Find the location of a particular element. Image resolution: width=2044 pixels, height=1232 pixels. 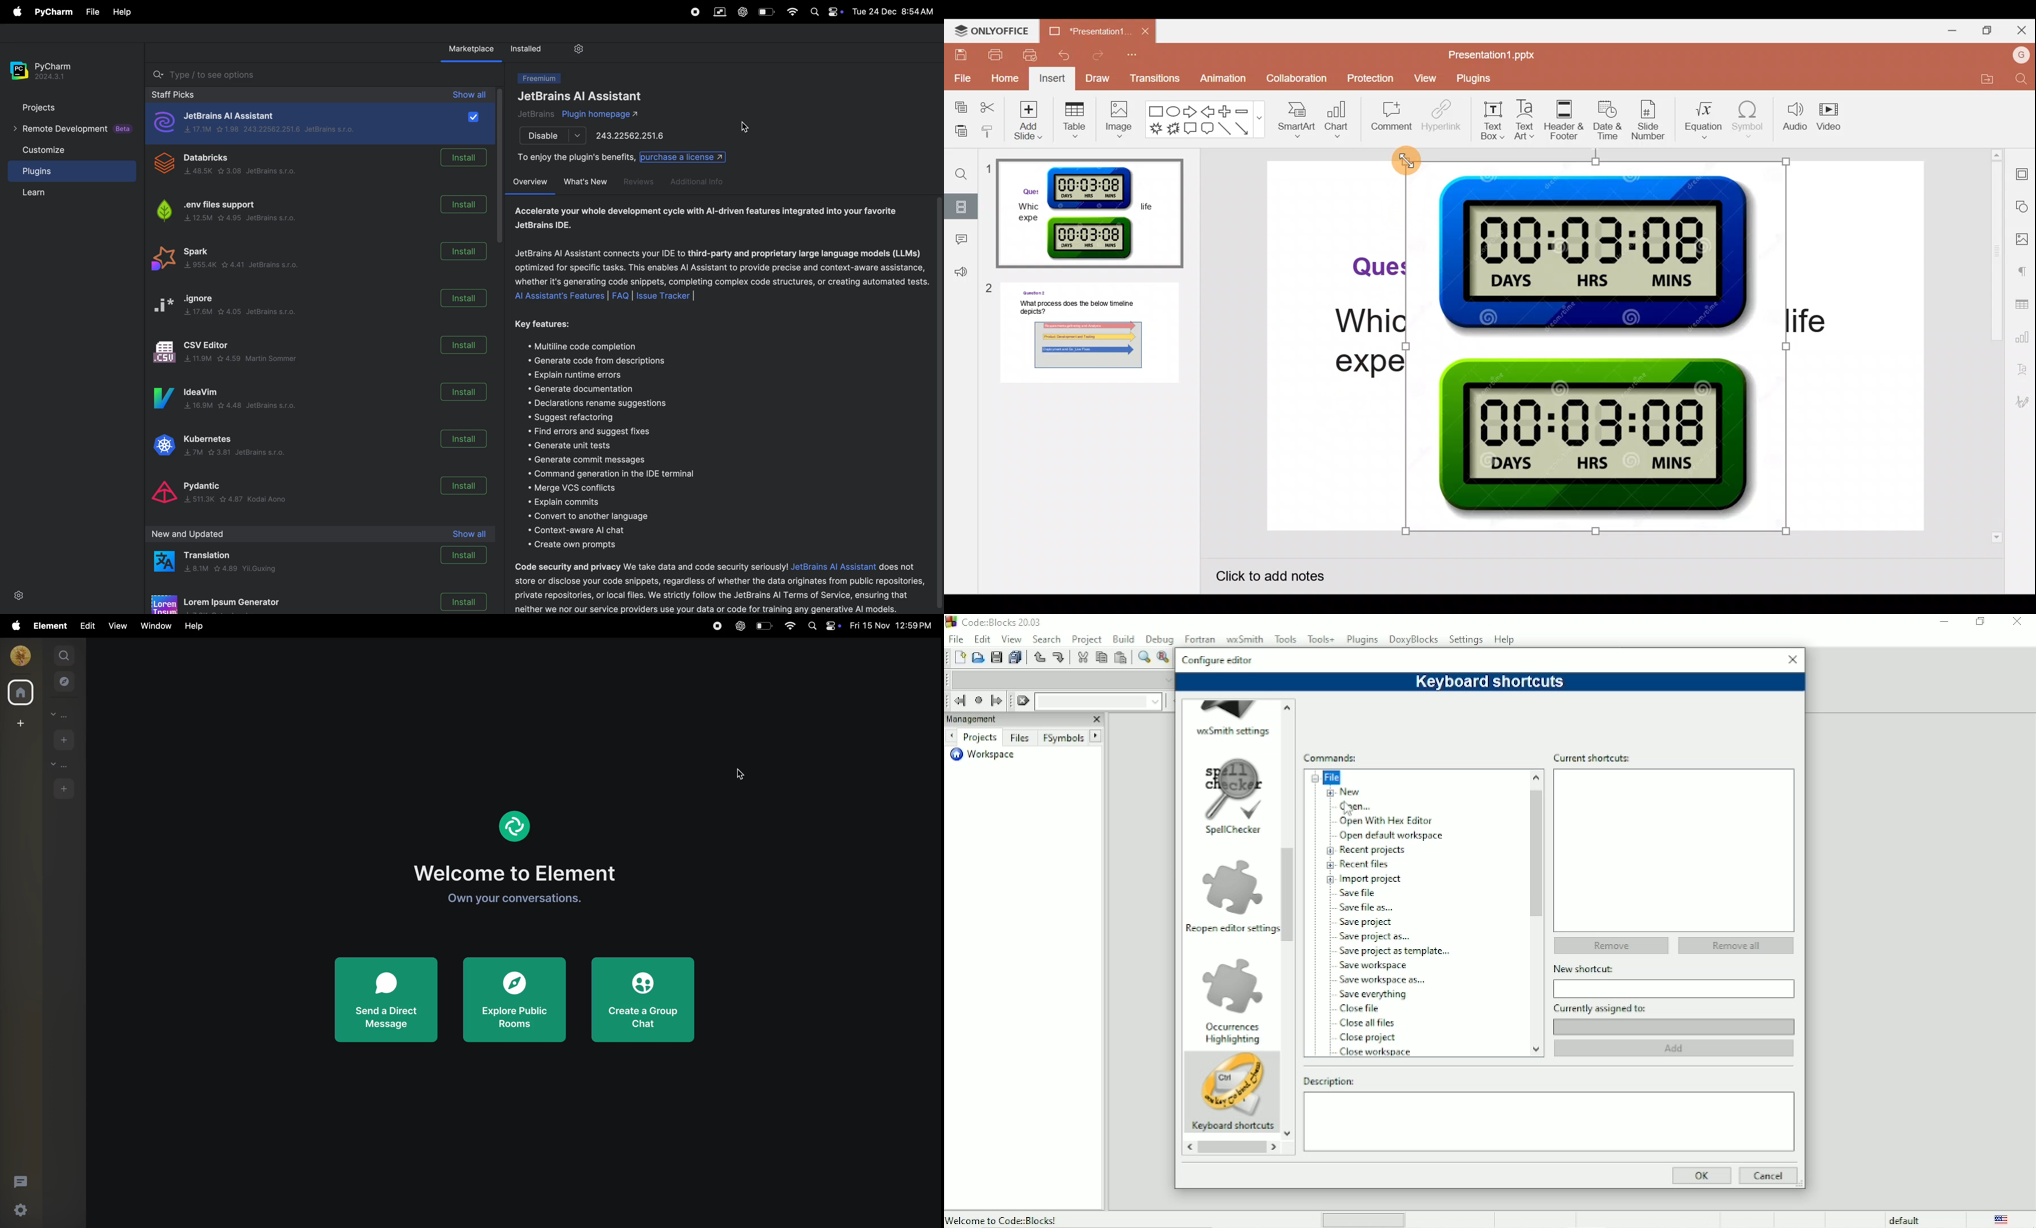

New shortcut is located at coordinates (1674, 969).